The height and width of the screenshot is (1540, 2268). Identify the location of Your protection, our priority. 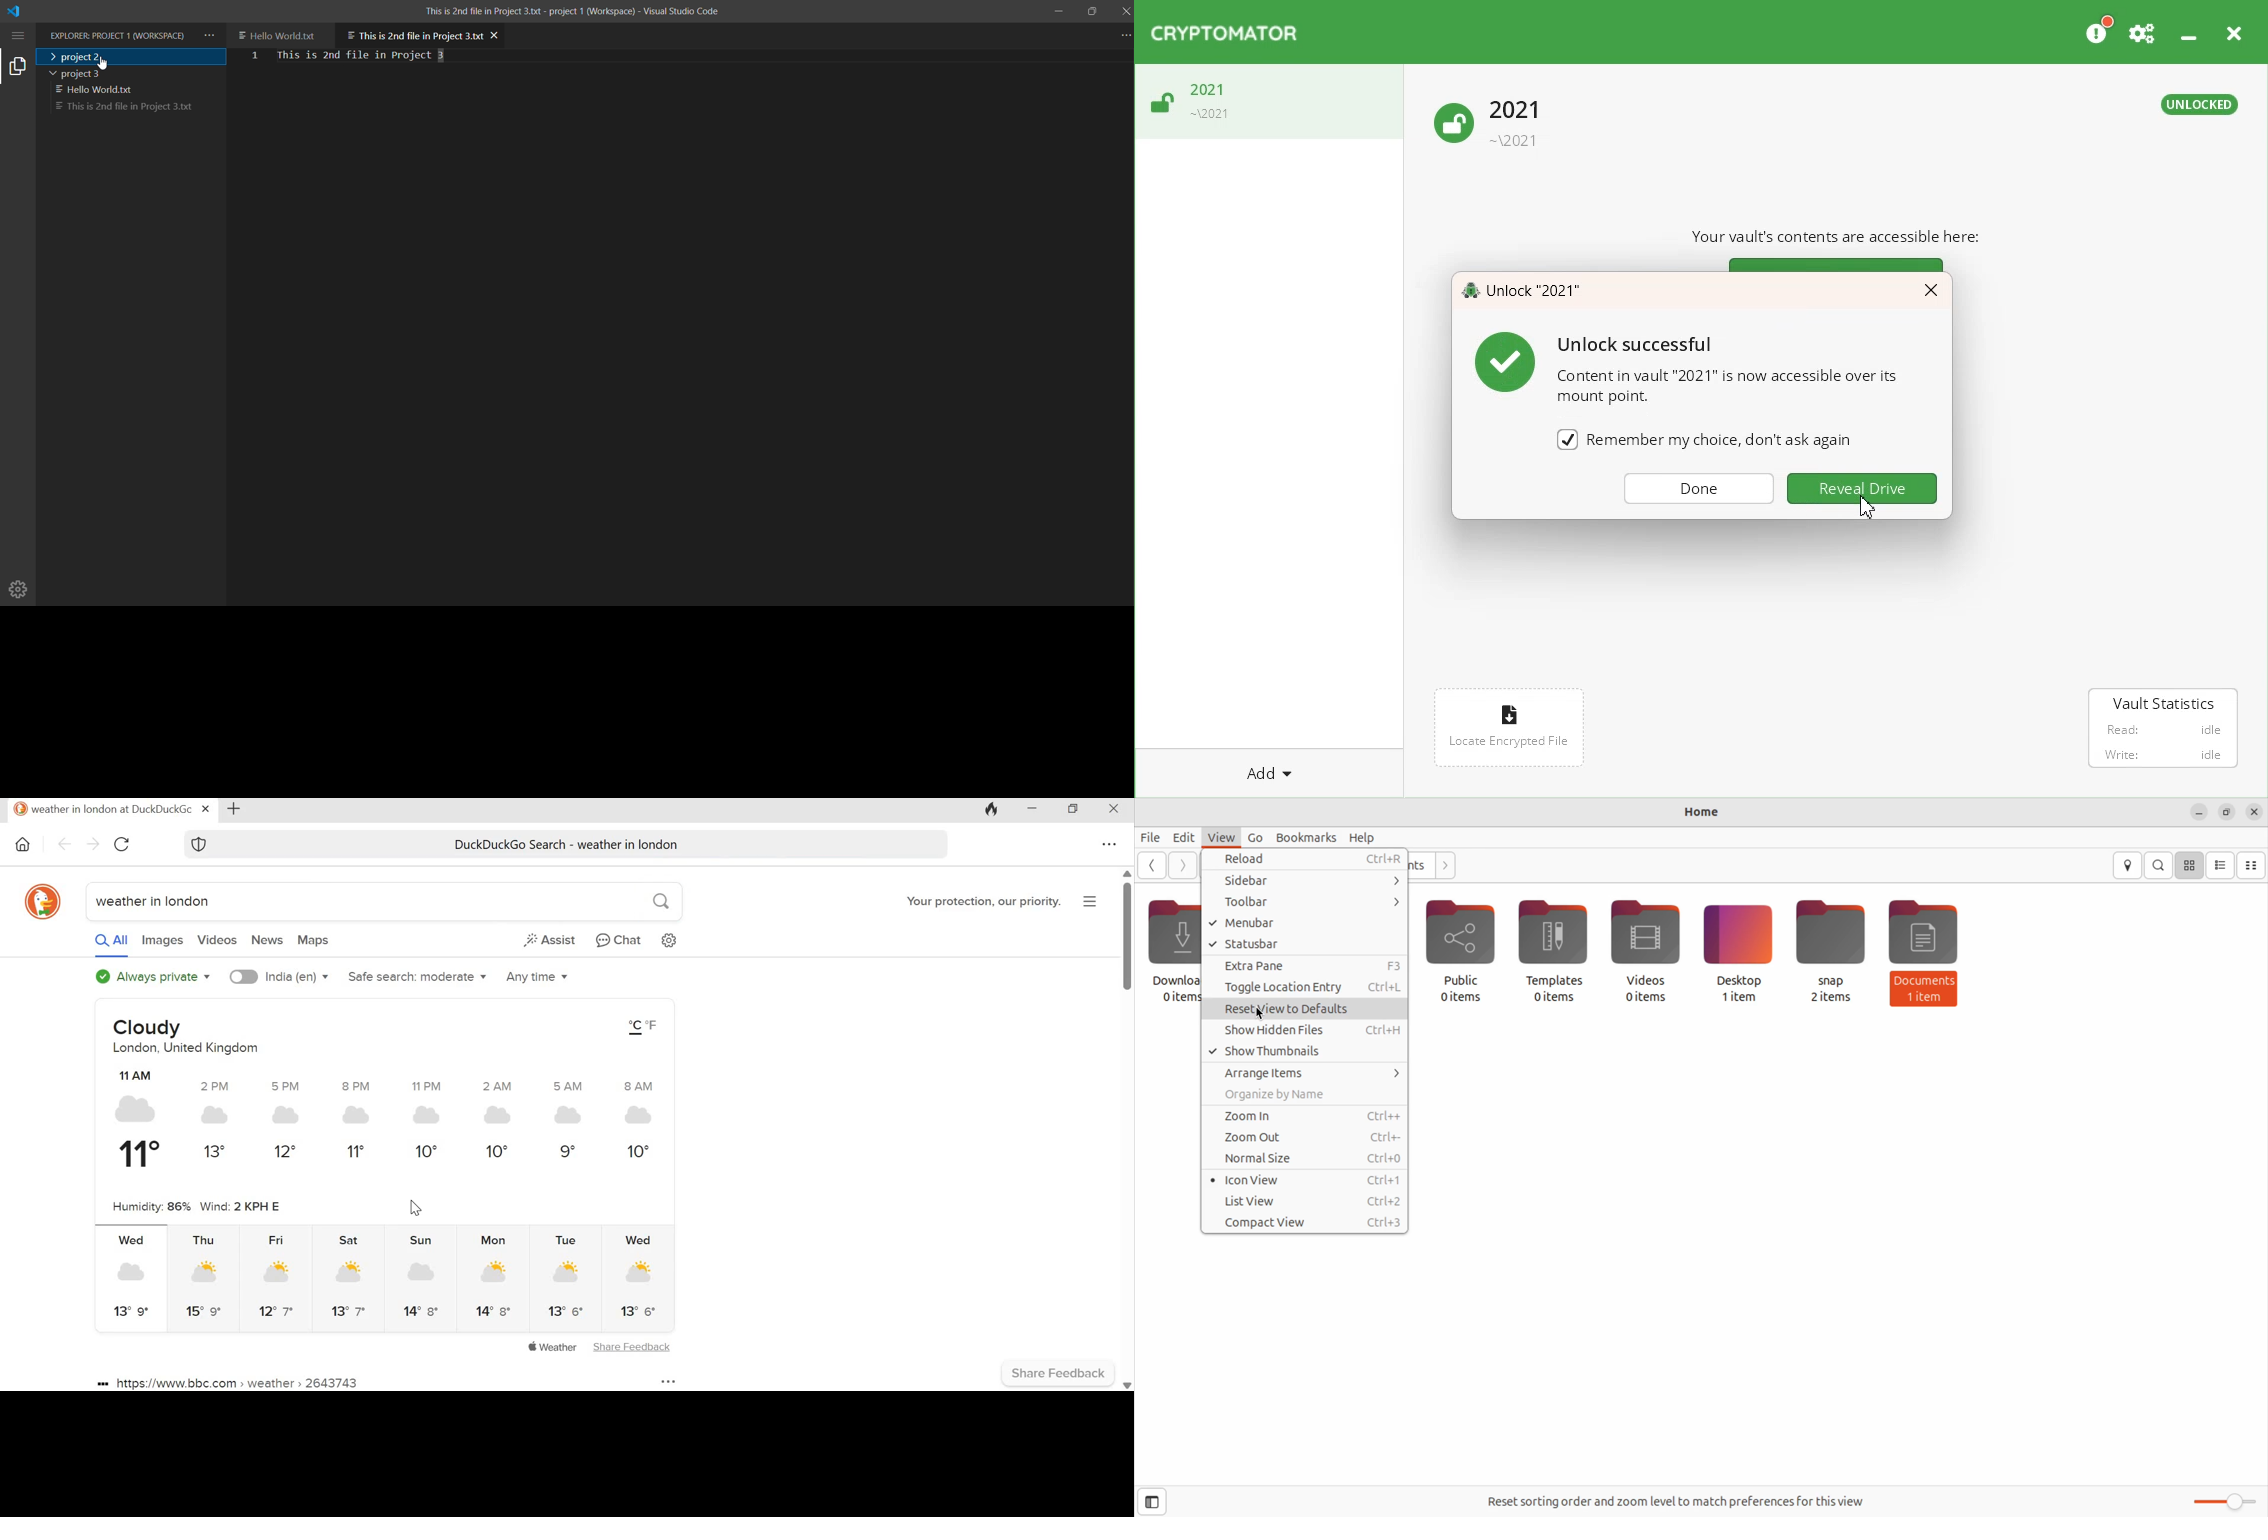
(982, 901).